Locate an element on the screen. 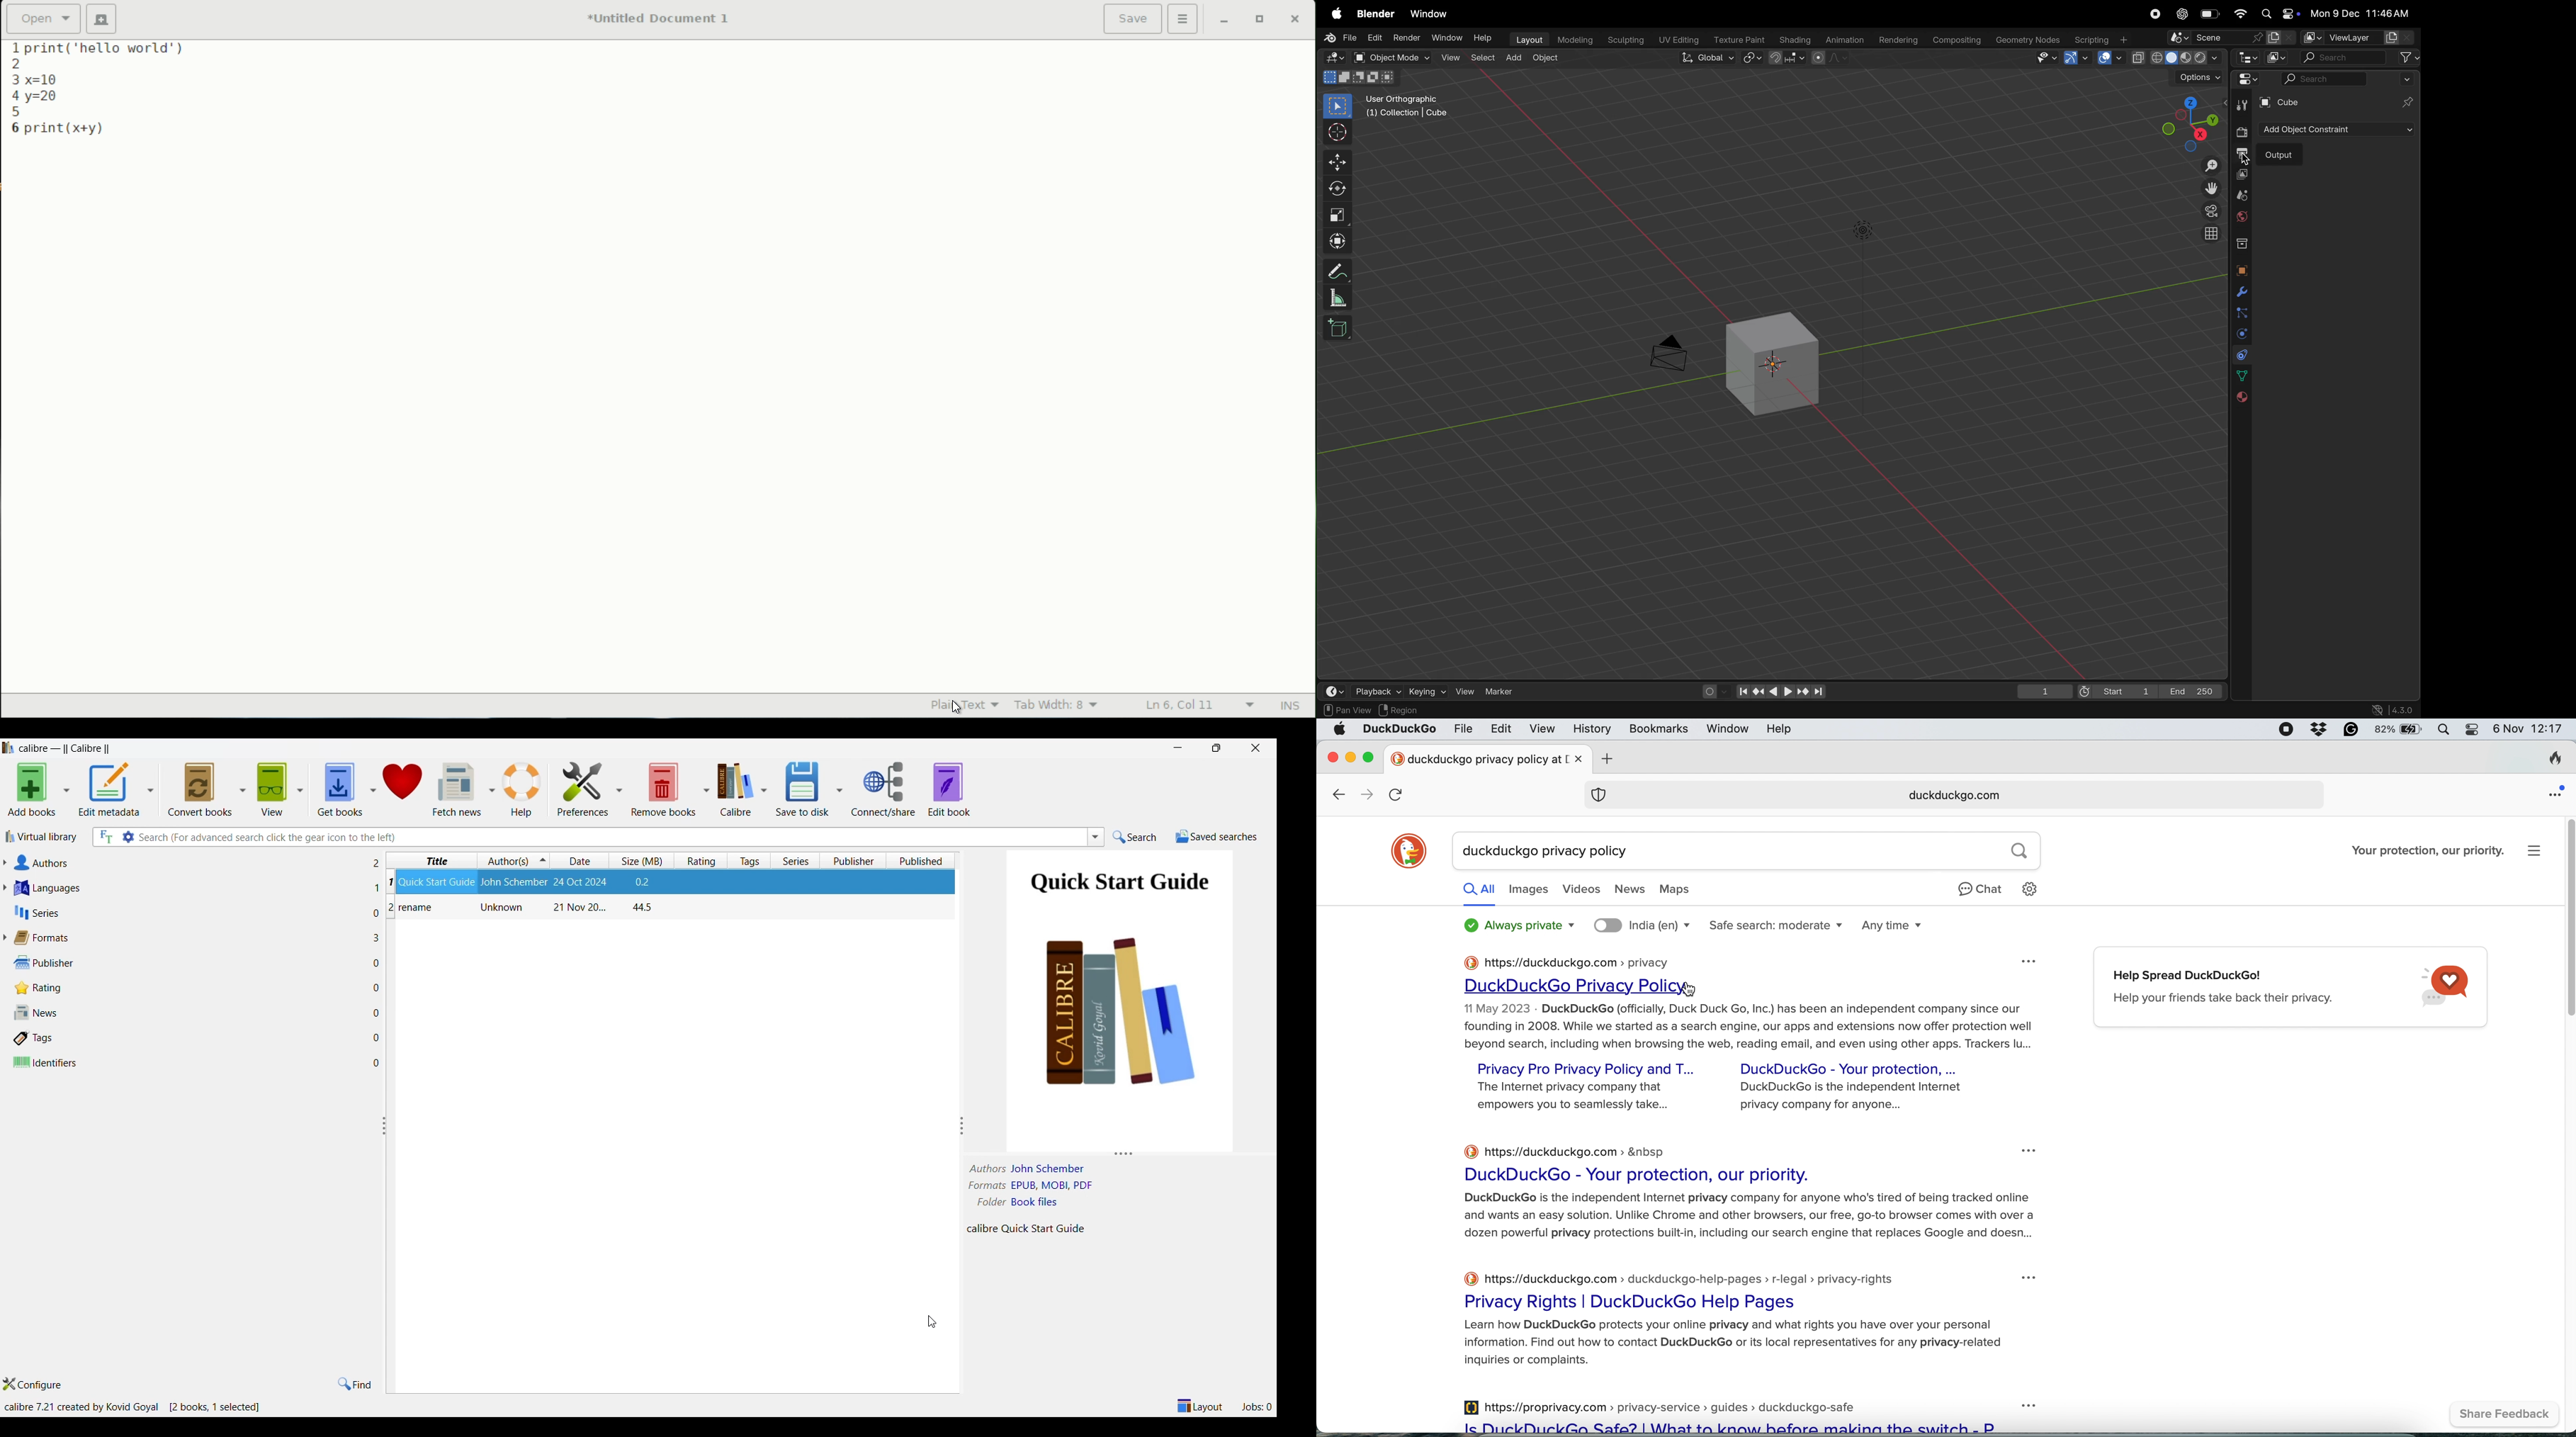  object is located at coordinates (2240, 270).